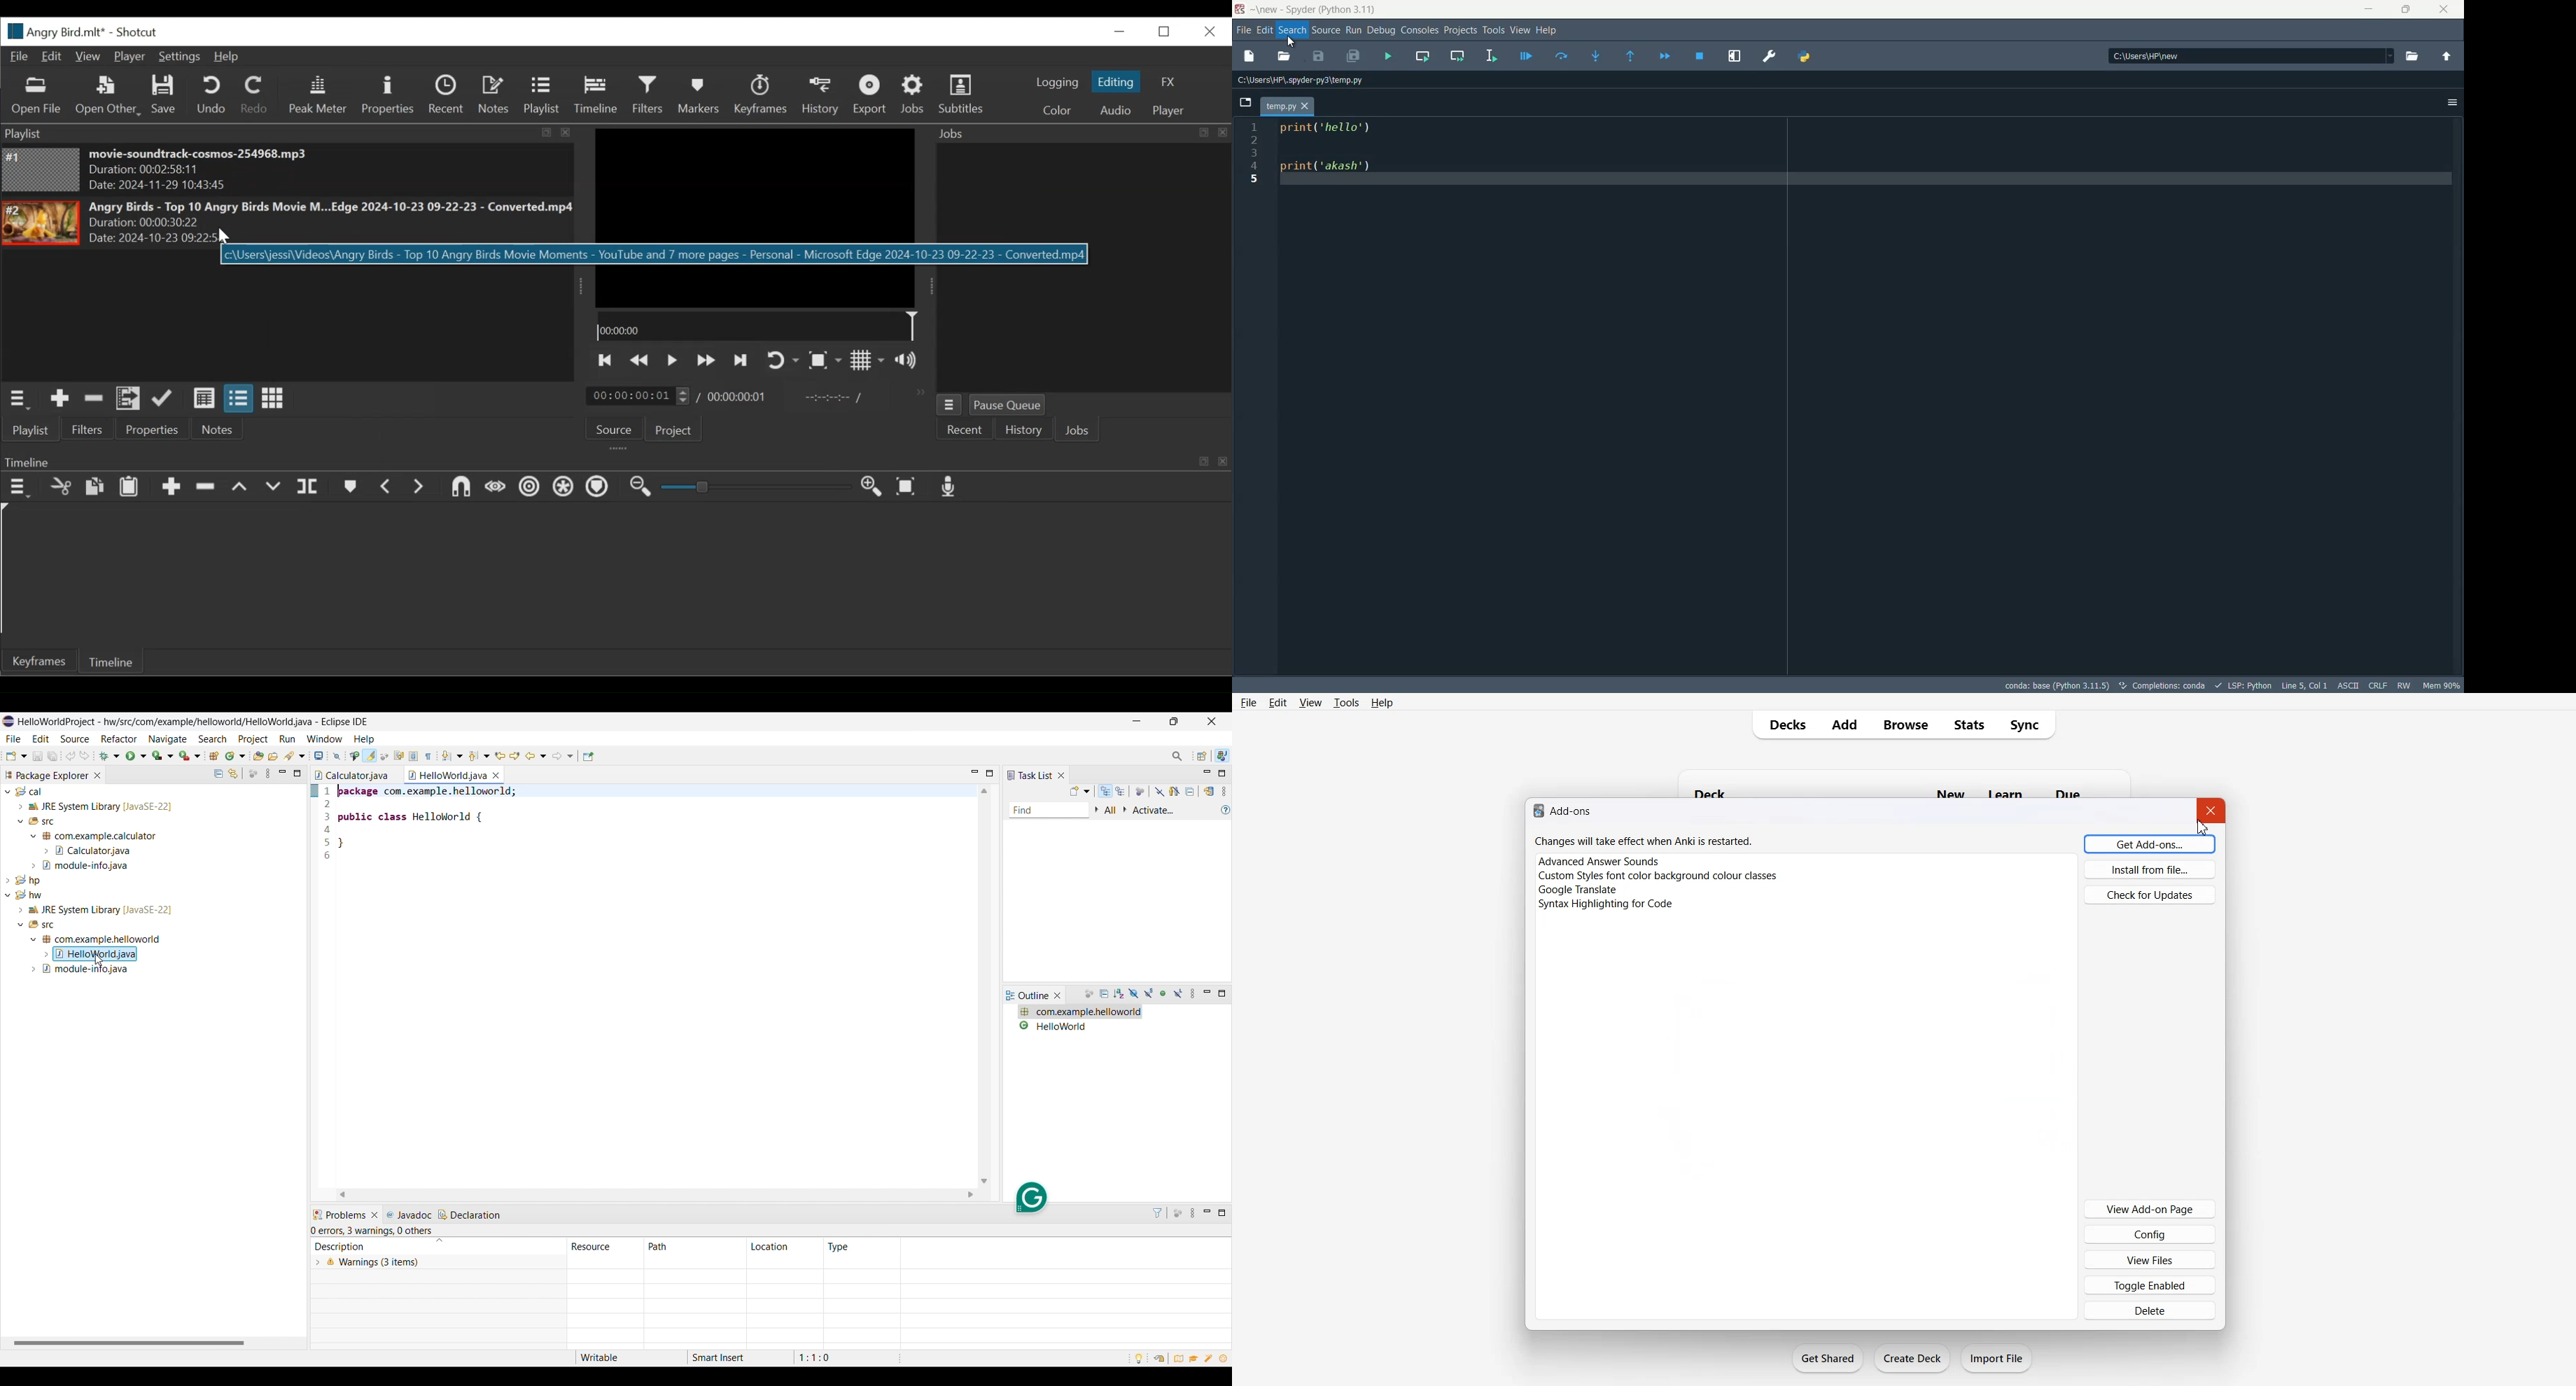 The height and width of the screenshot is (1400, 2576). What do you see at coordinates (2003, 793) in the screenshot?
I see `learn` at bounding box center [2003, 793].